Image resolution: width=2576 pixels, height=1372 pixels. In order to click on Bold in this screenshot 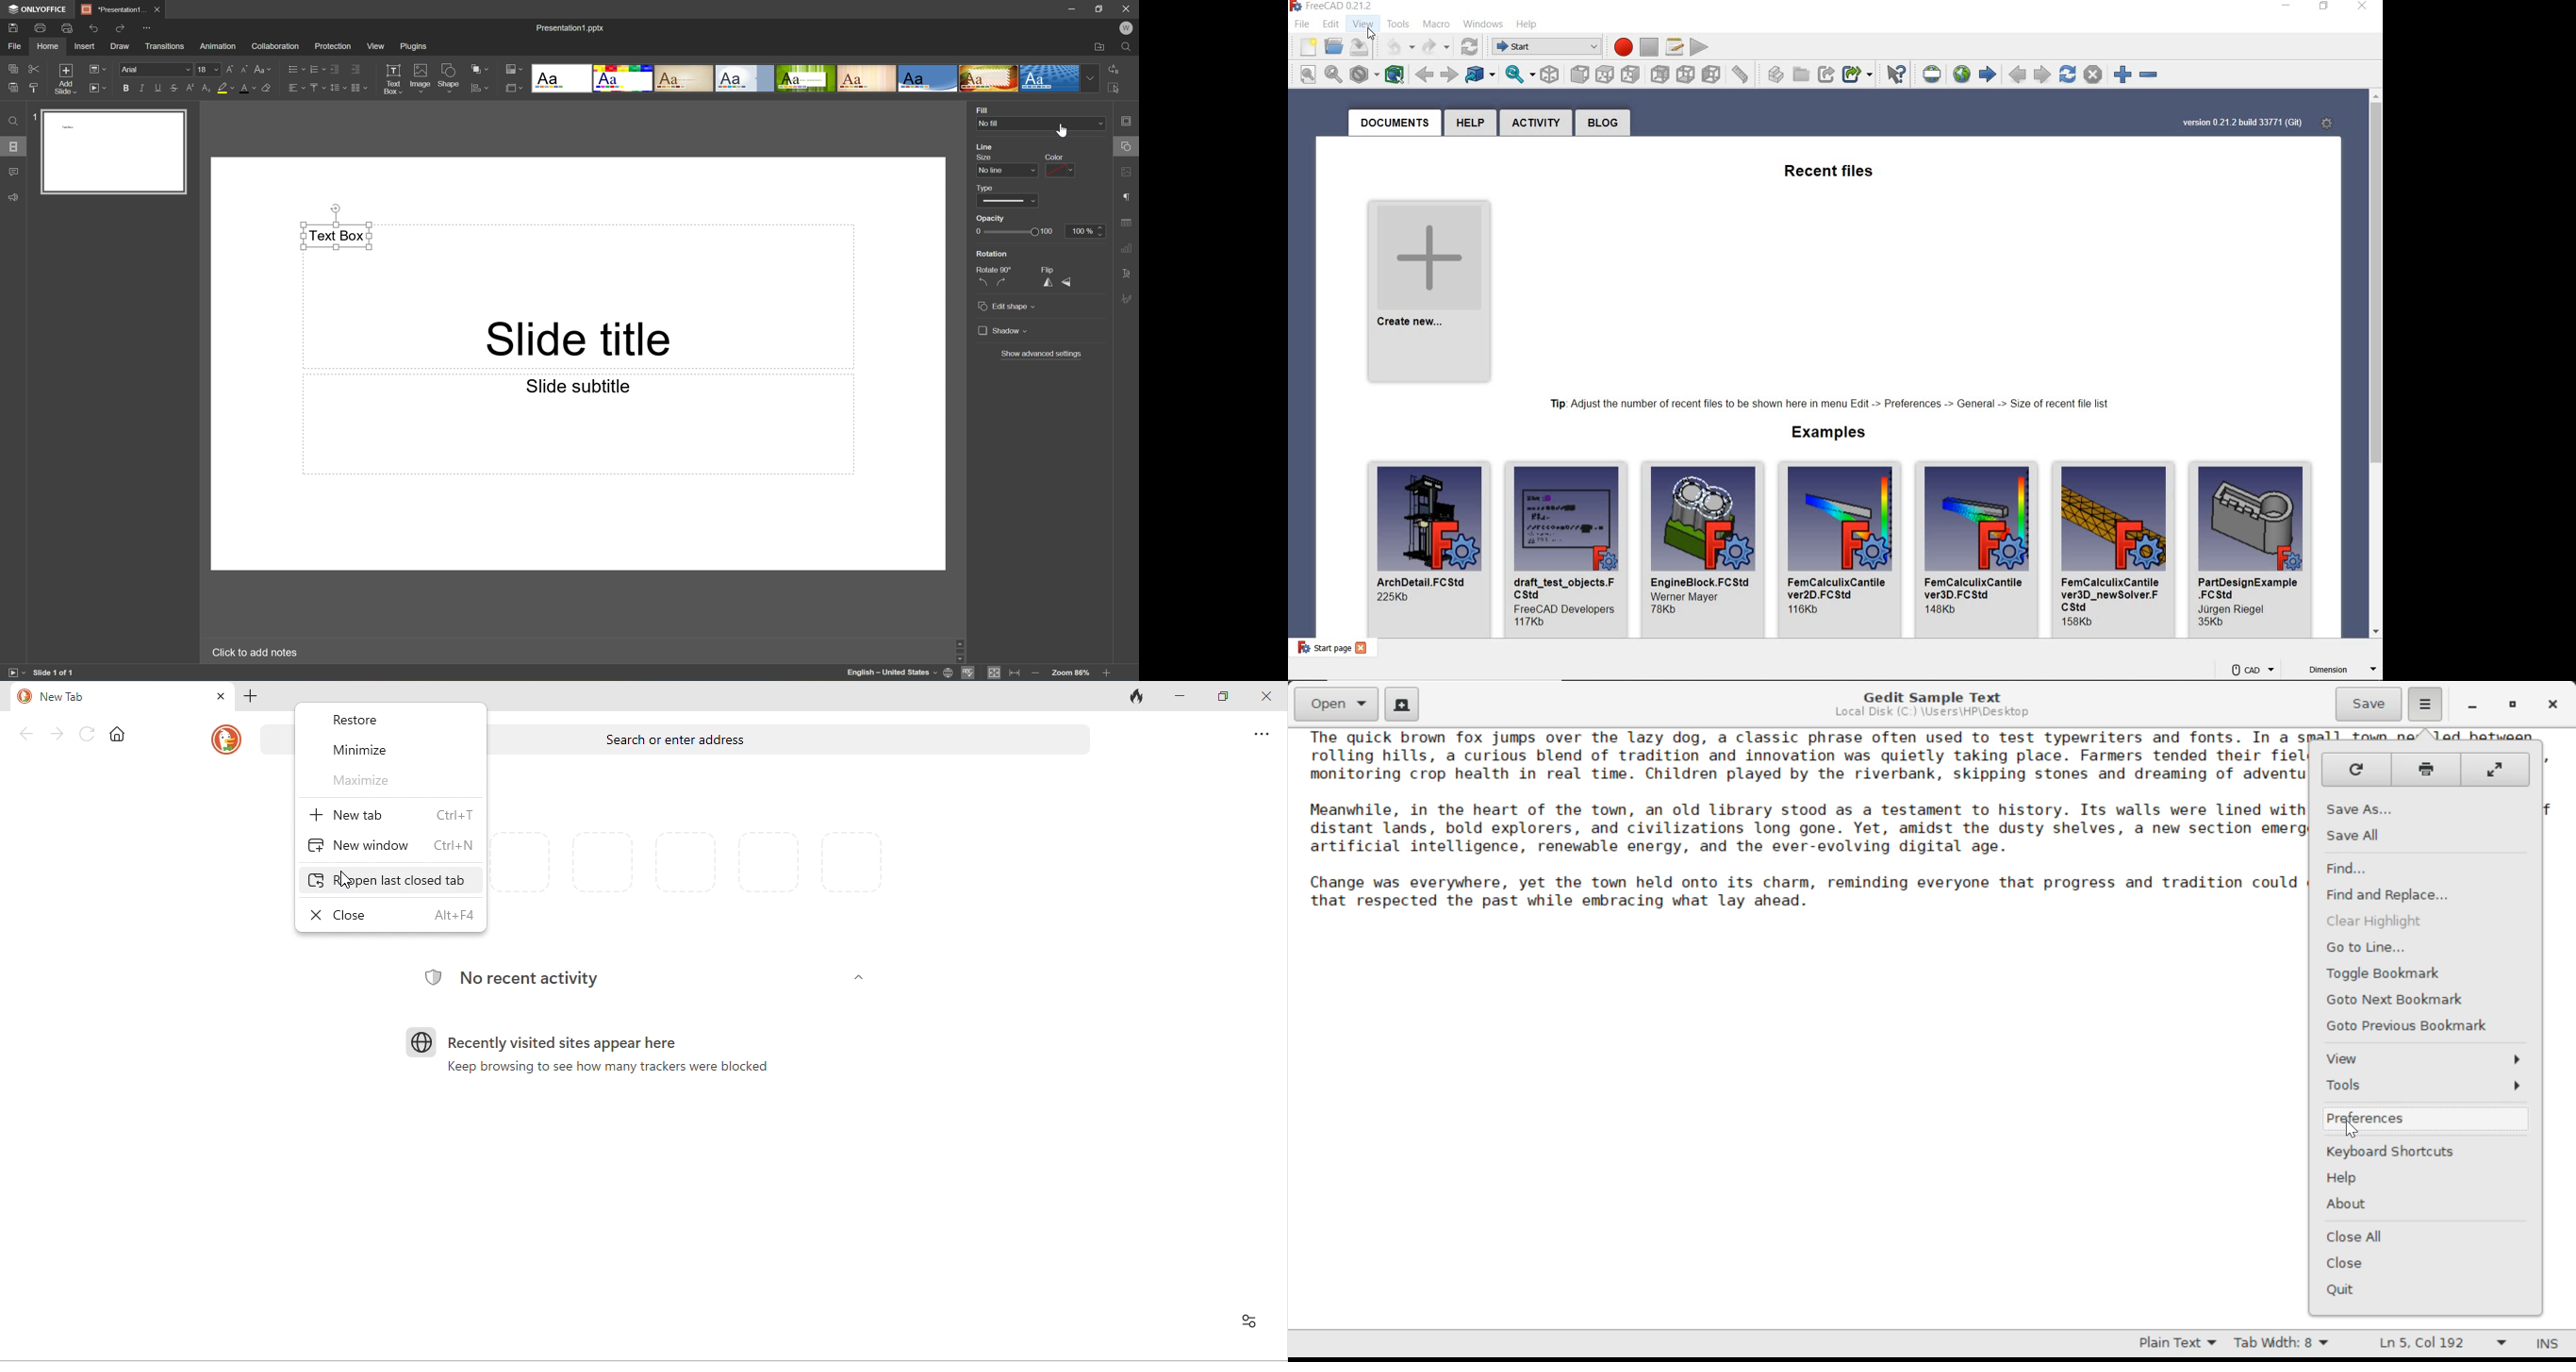, I will do `click(123, 89)`.